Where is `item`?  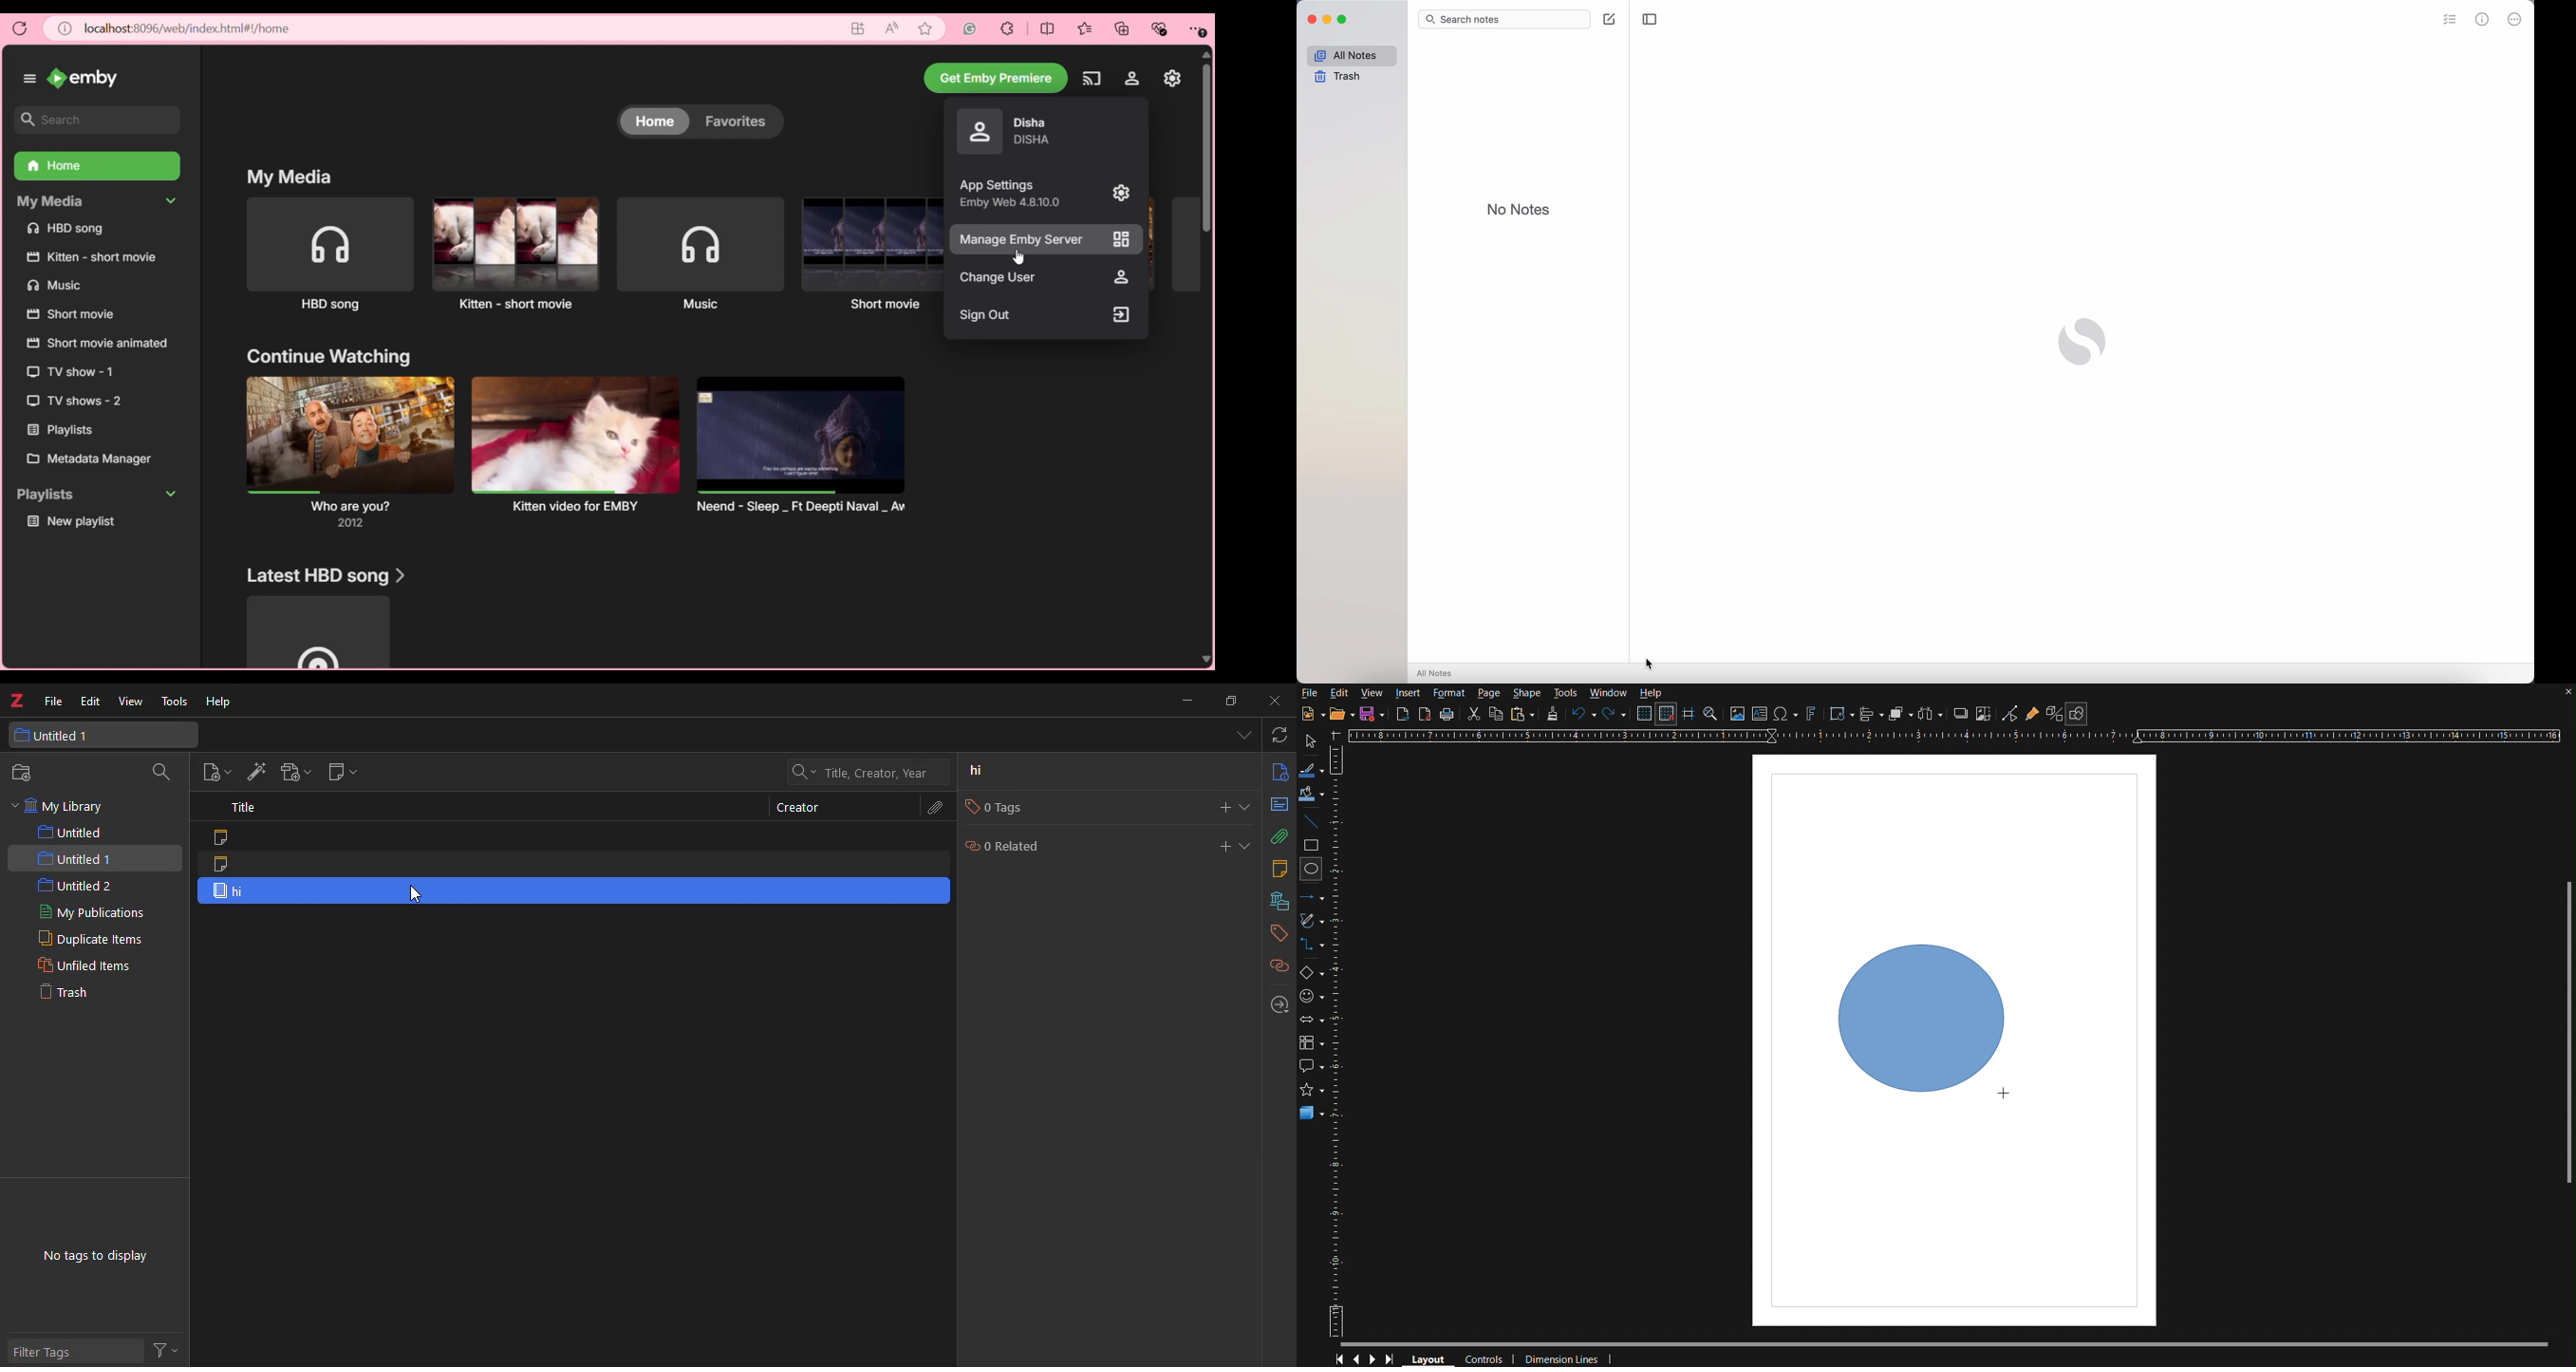 item is located at coordinates (574, 890).